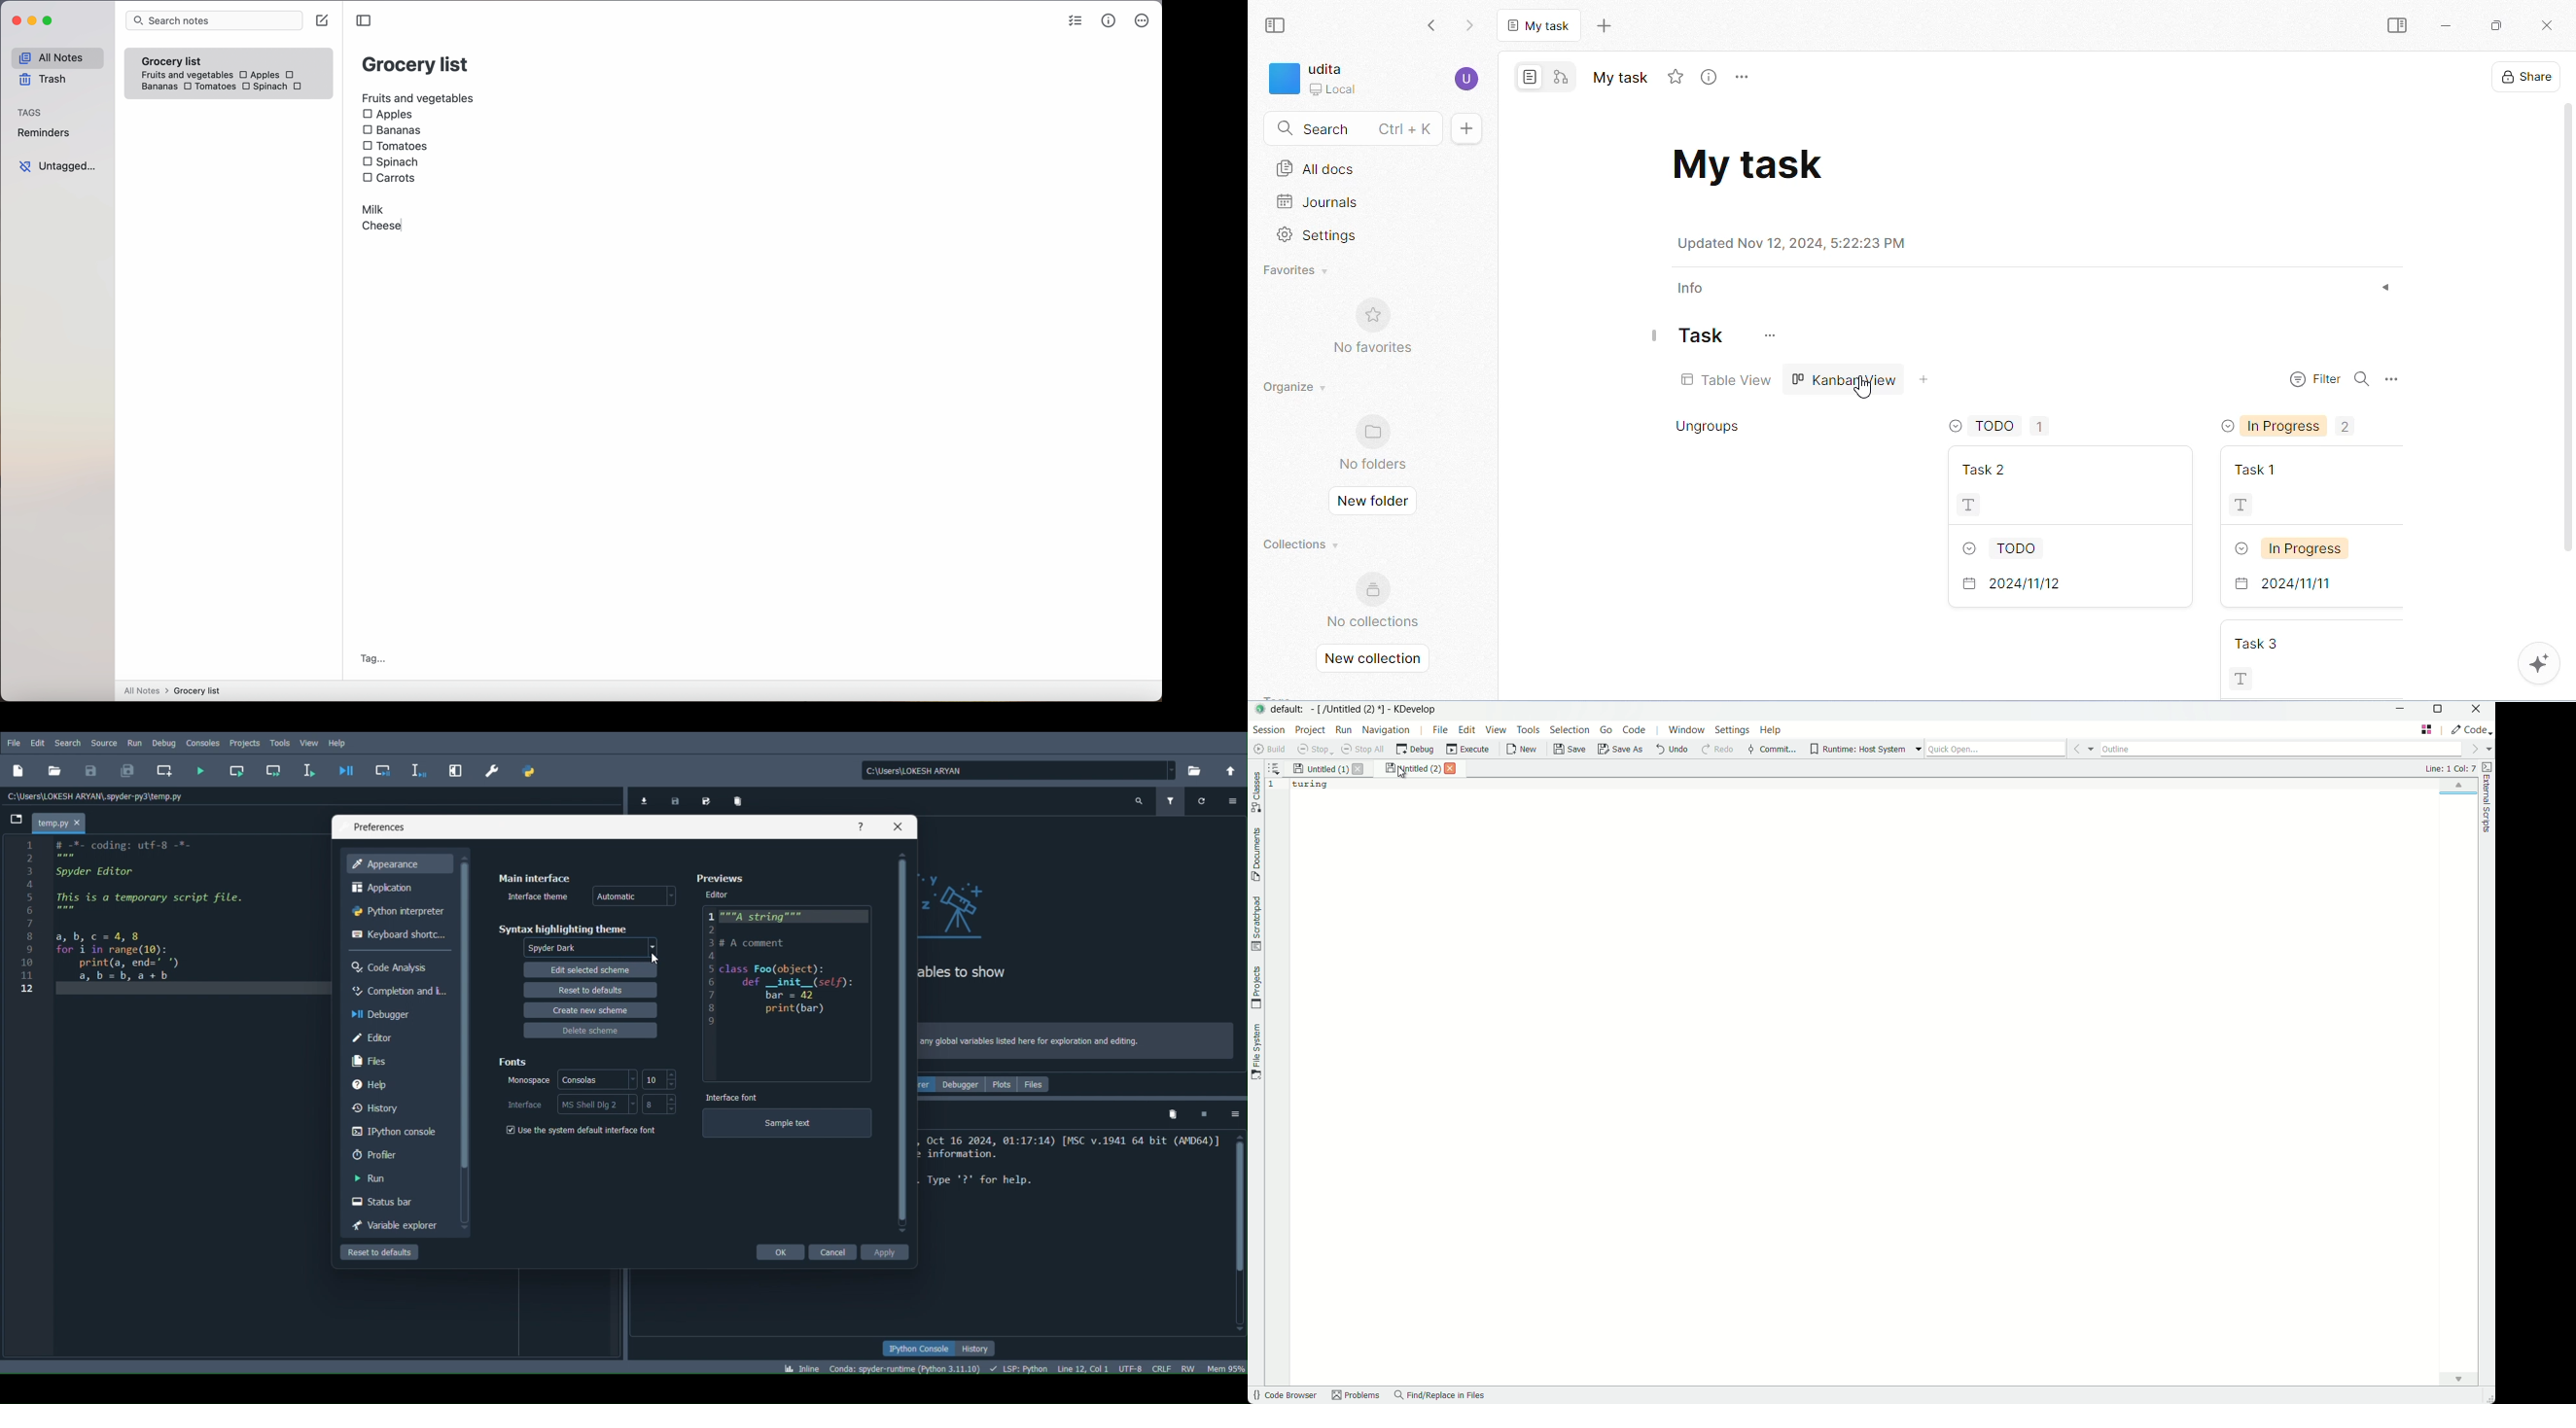 This screenshot has height=1428, width=2576. Describe the element at coordinates (1373, 598) in the screenshot. I see `no collections` at that location.